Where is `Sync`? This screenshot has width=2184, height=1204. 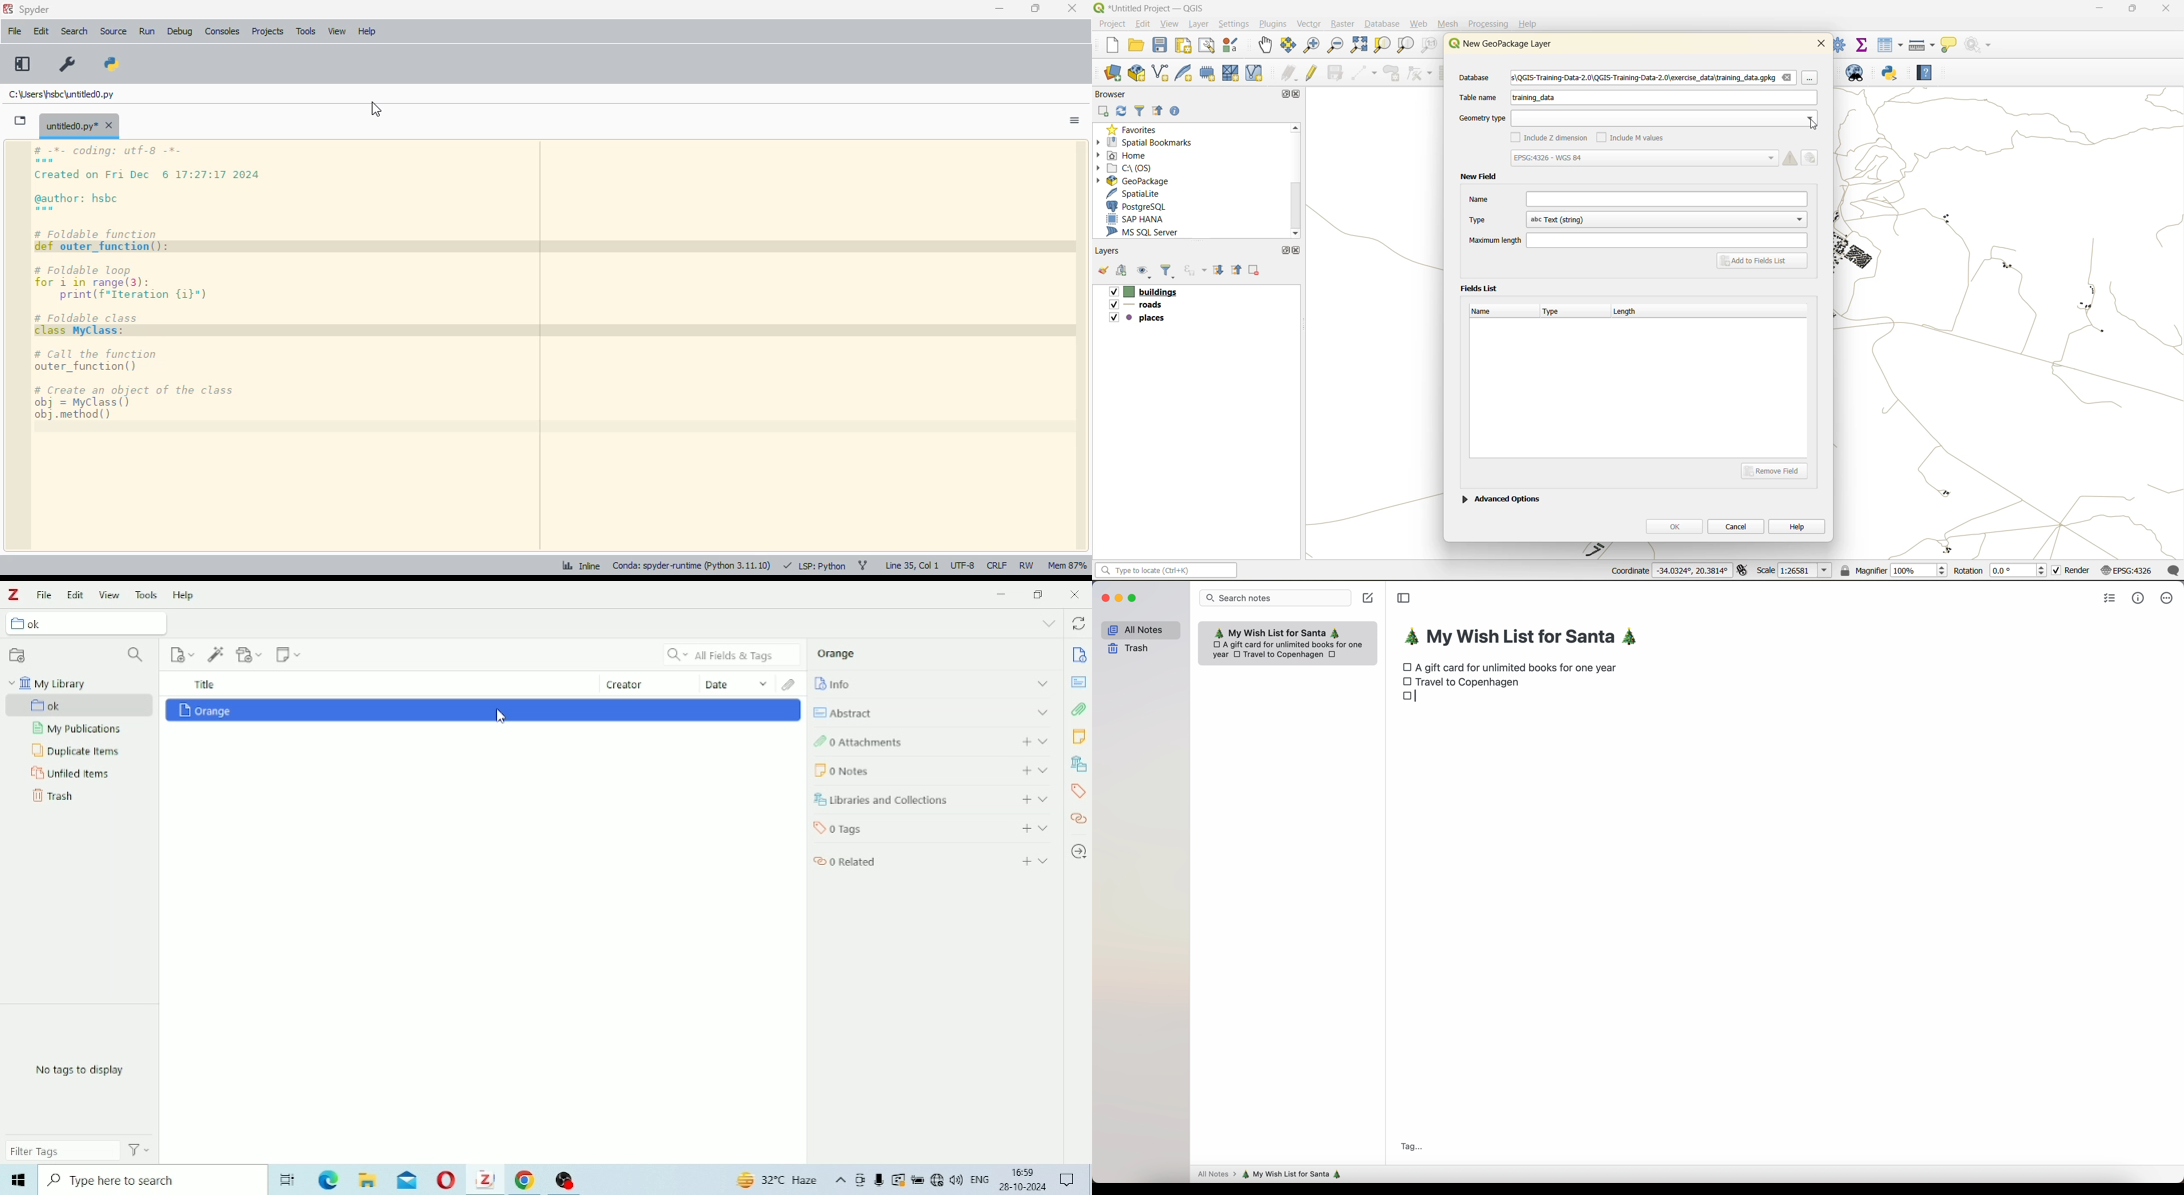
Sync is located at coordinates (1078, 625).